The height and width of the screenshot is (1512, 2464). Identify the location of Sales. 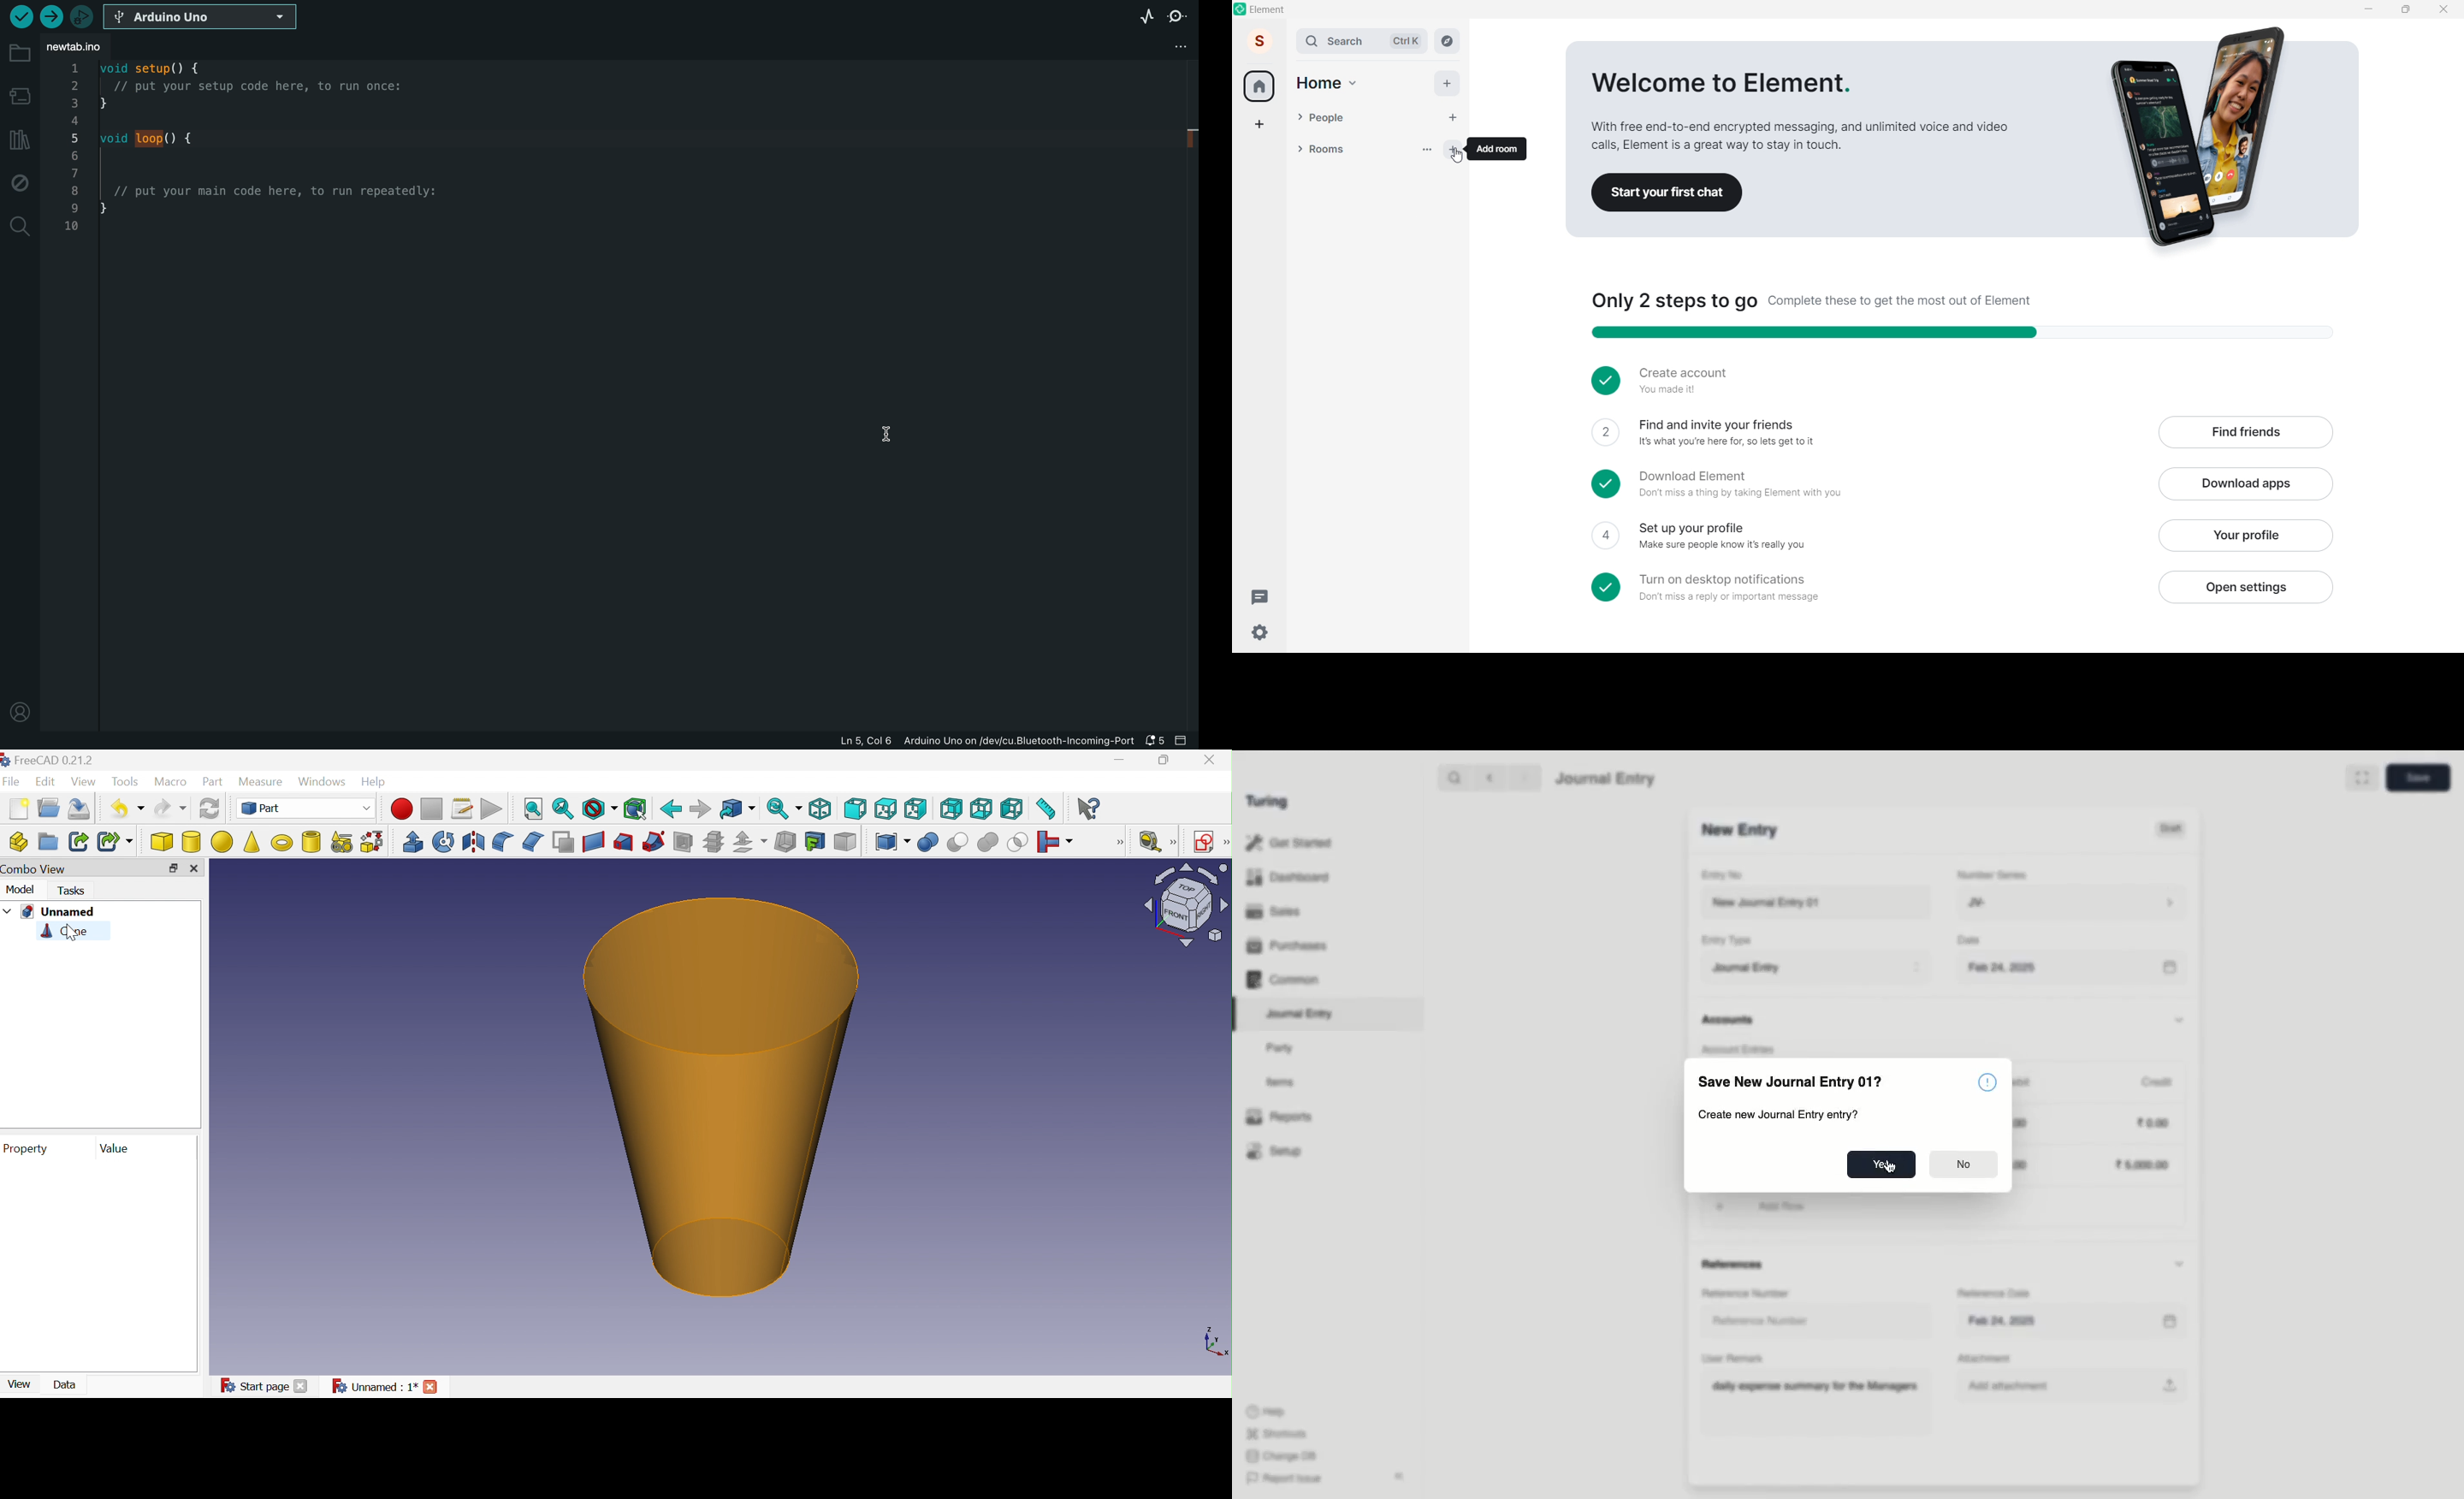
(1276, 911).